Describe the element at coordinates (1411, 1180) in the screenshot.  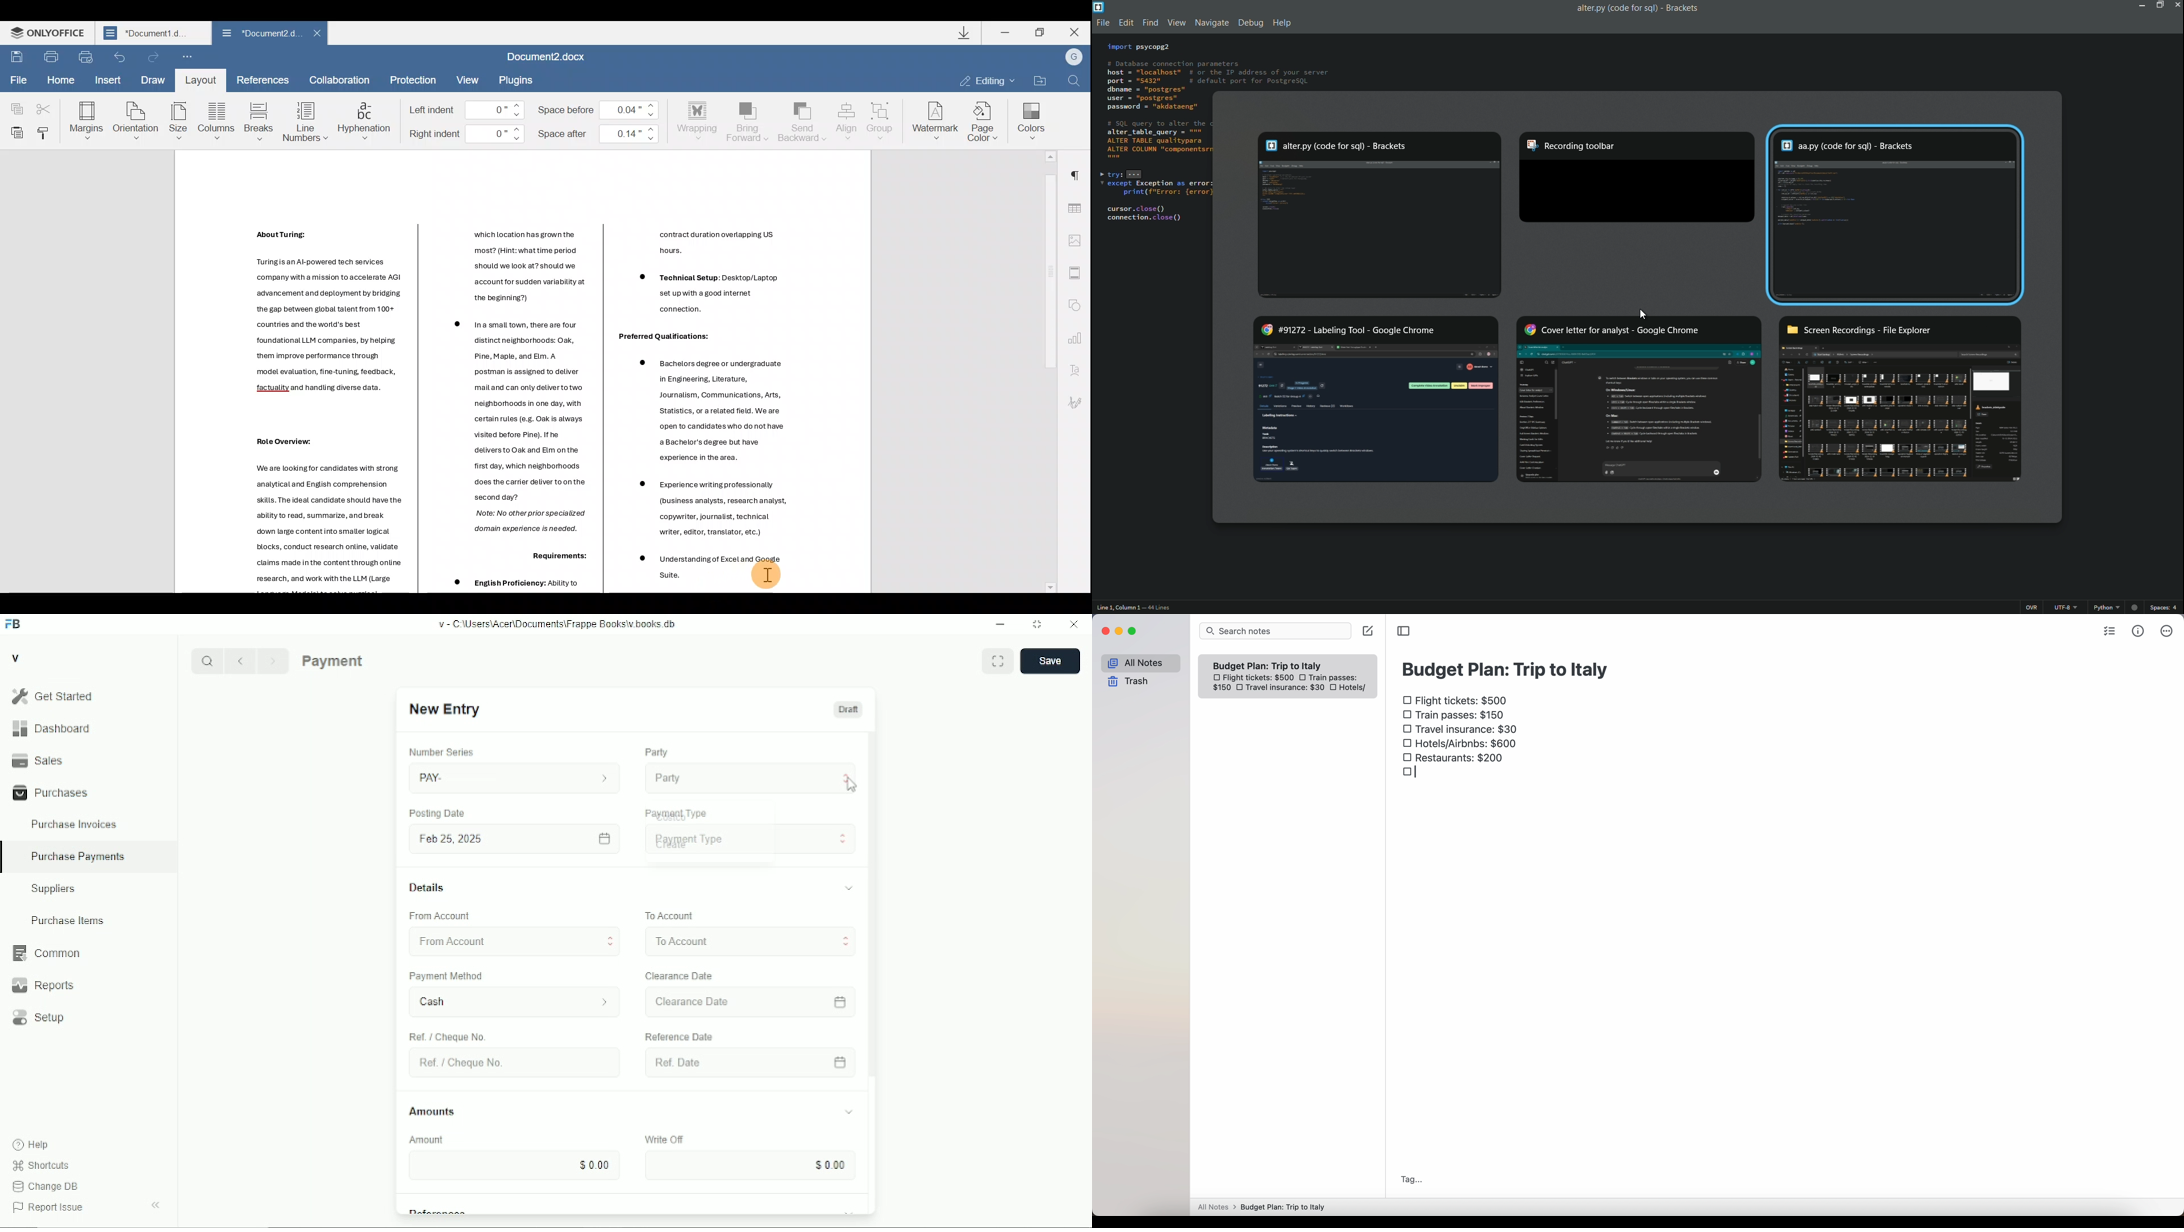
I see `tag` at that location.